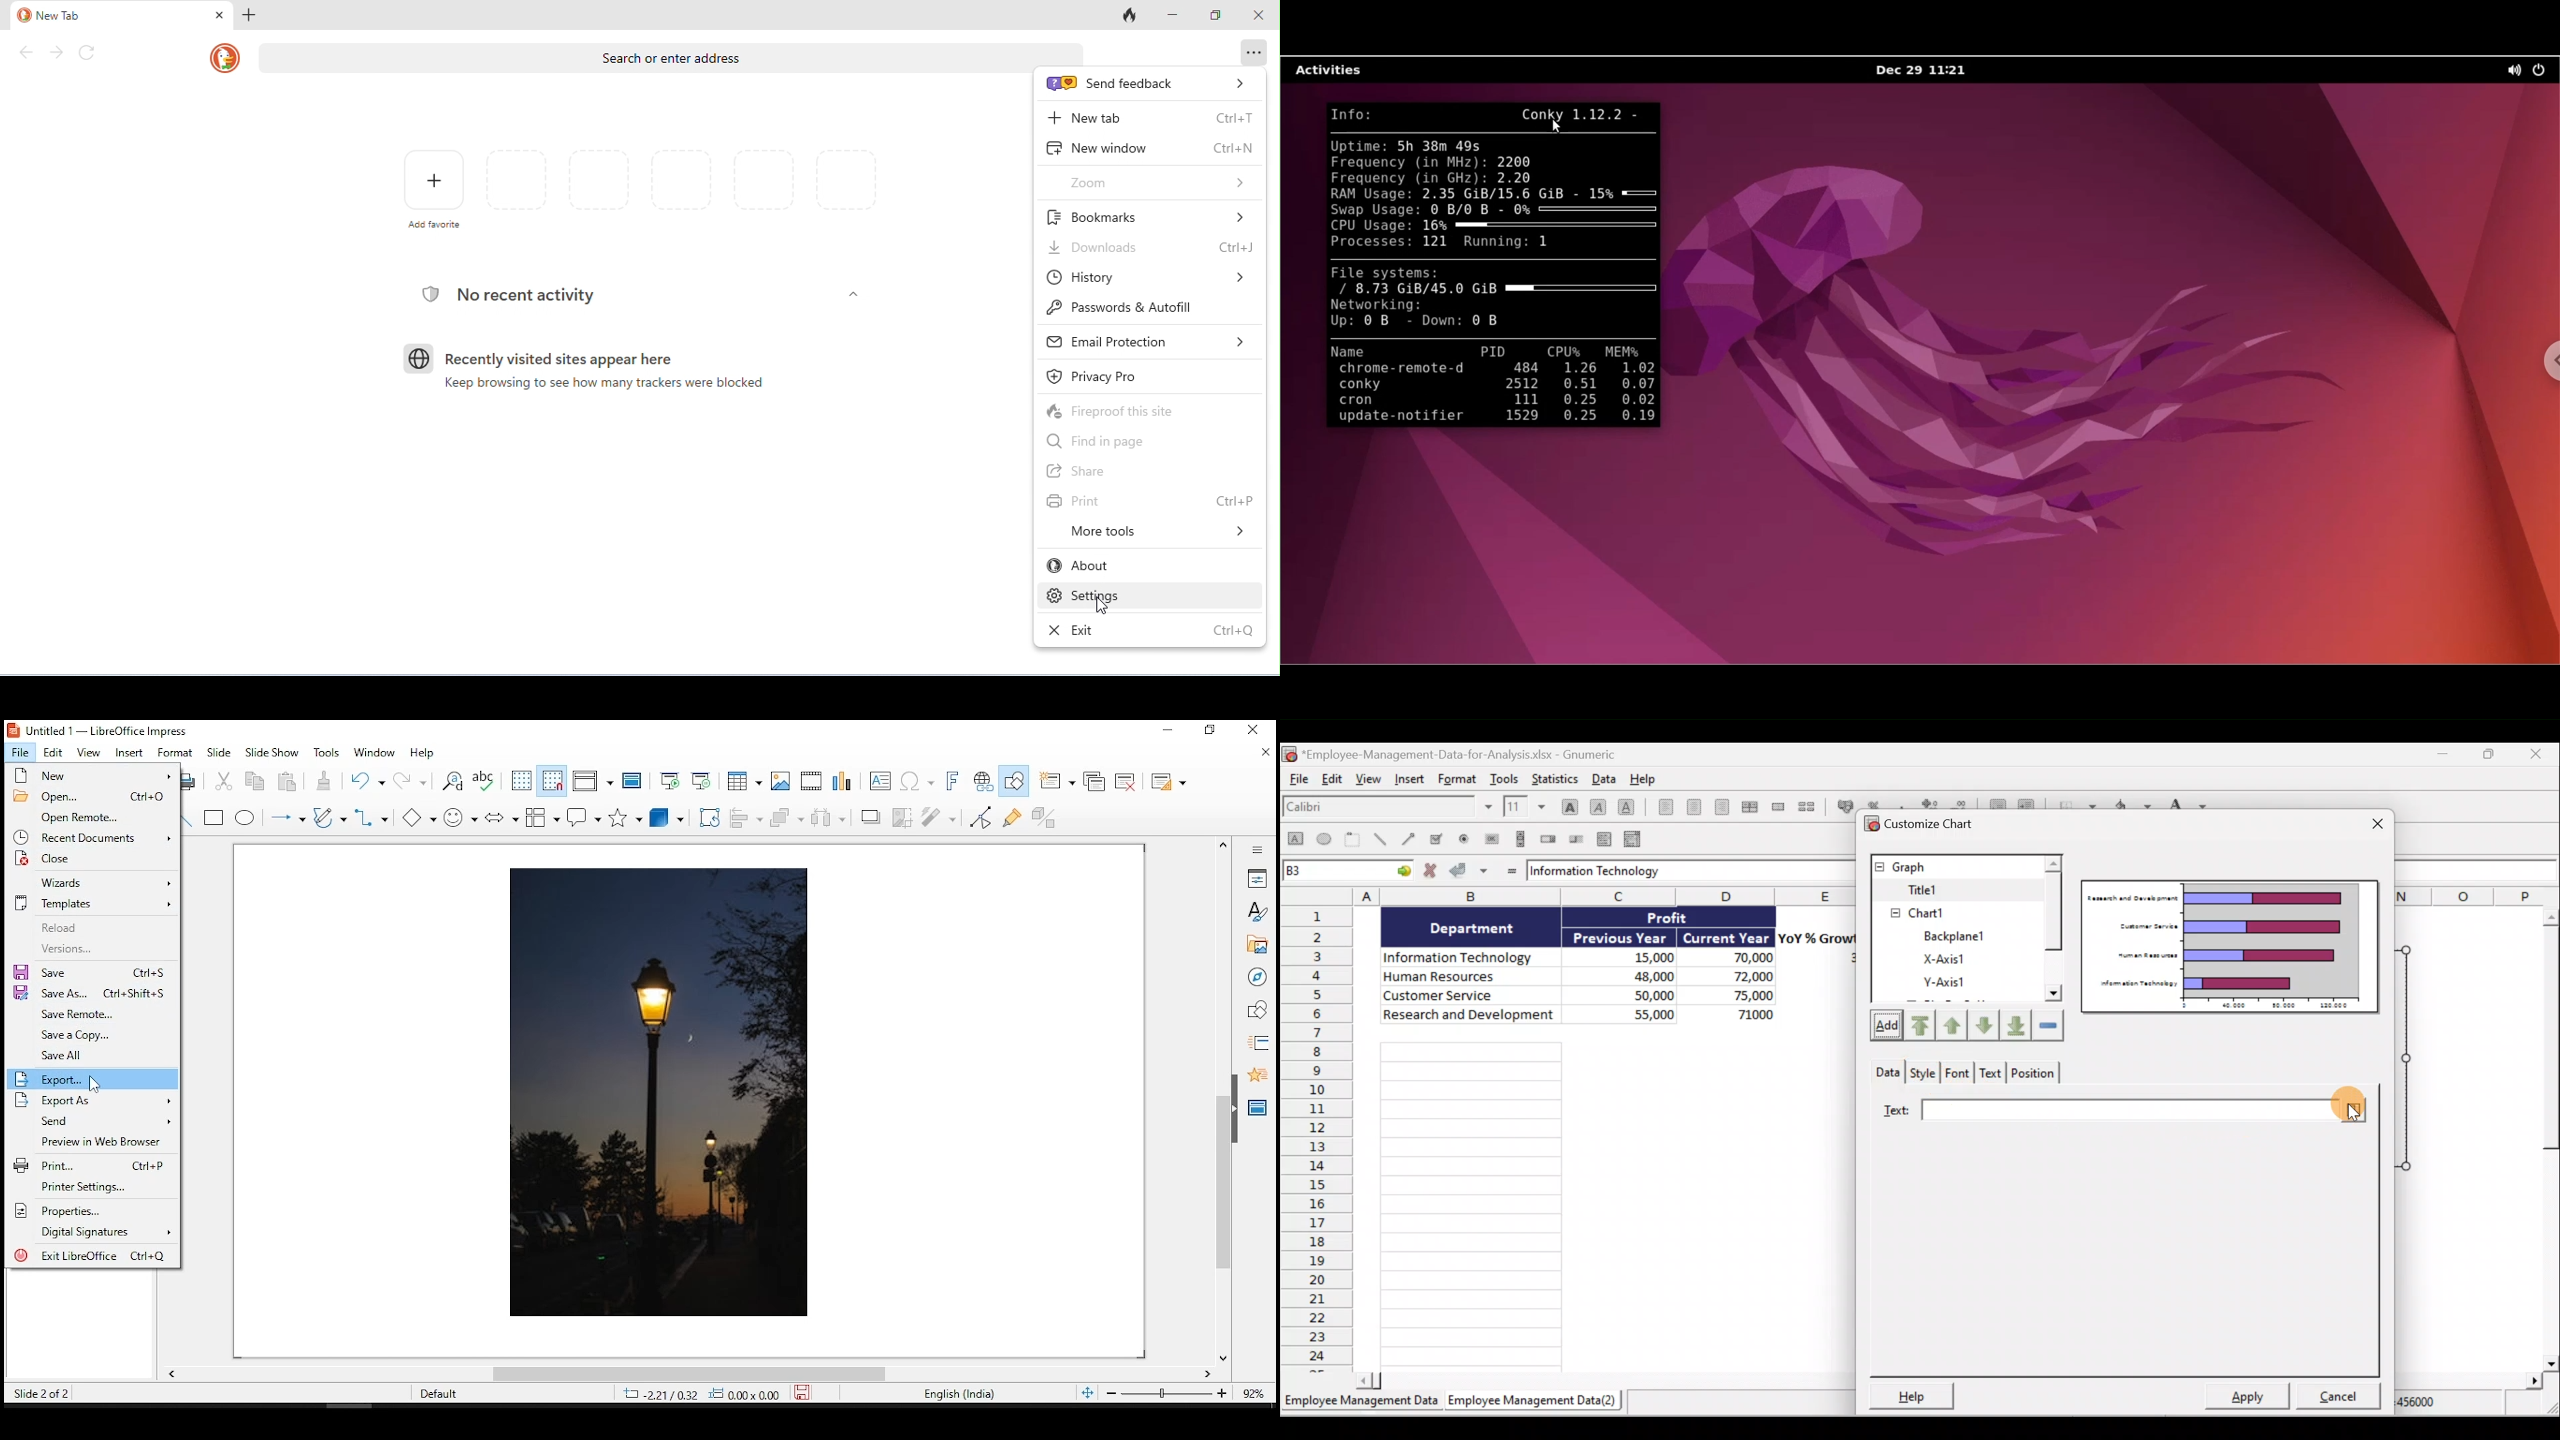  I want to click on navigator, so click(1257, 977).